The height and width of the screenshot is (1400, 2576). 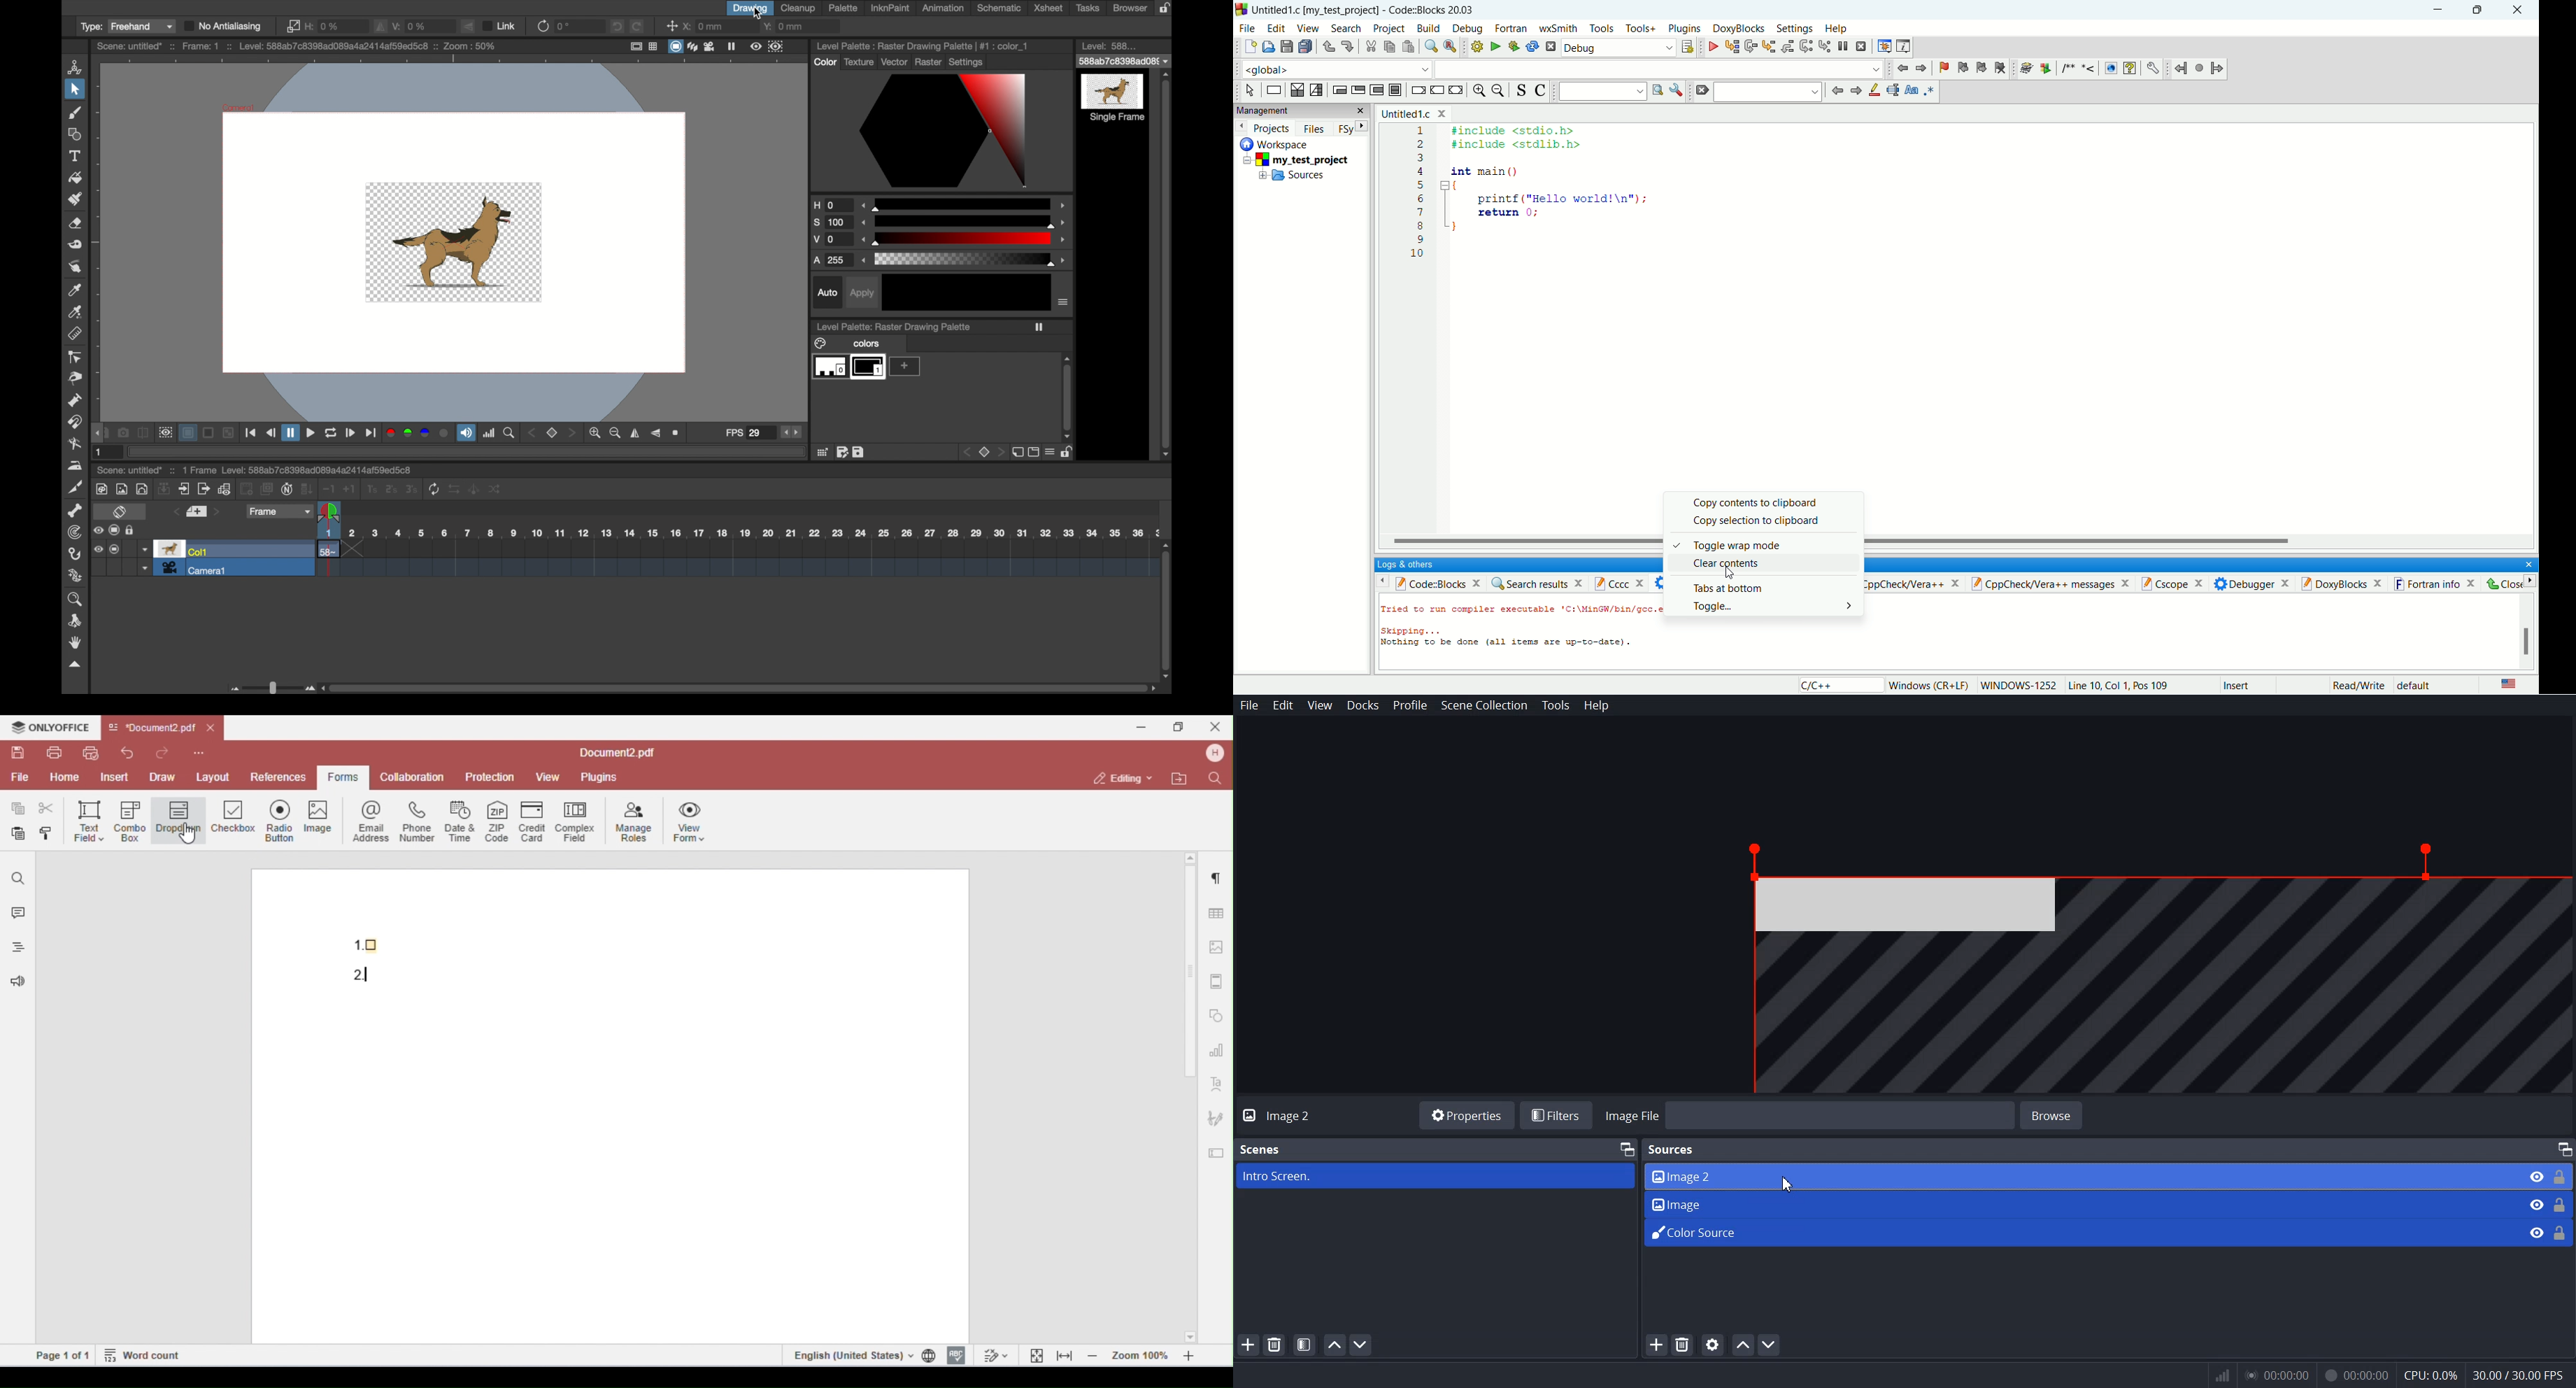 I want to click on WINDOWS-1252, so click(x=2019, y=685).